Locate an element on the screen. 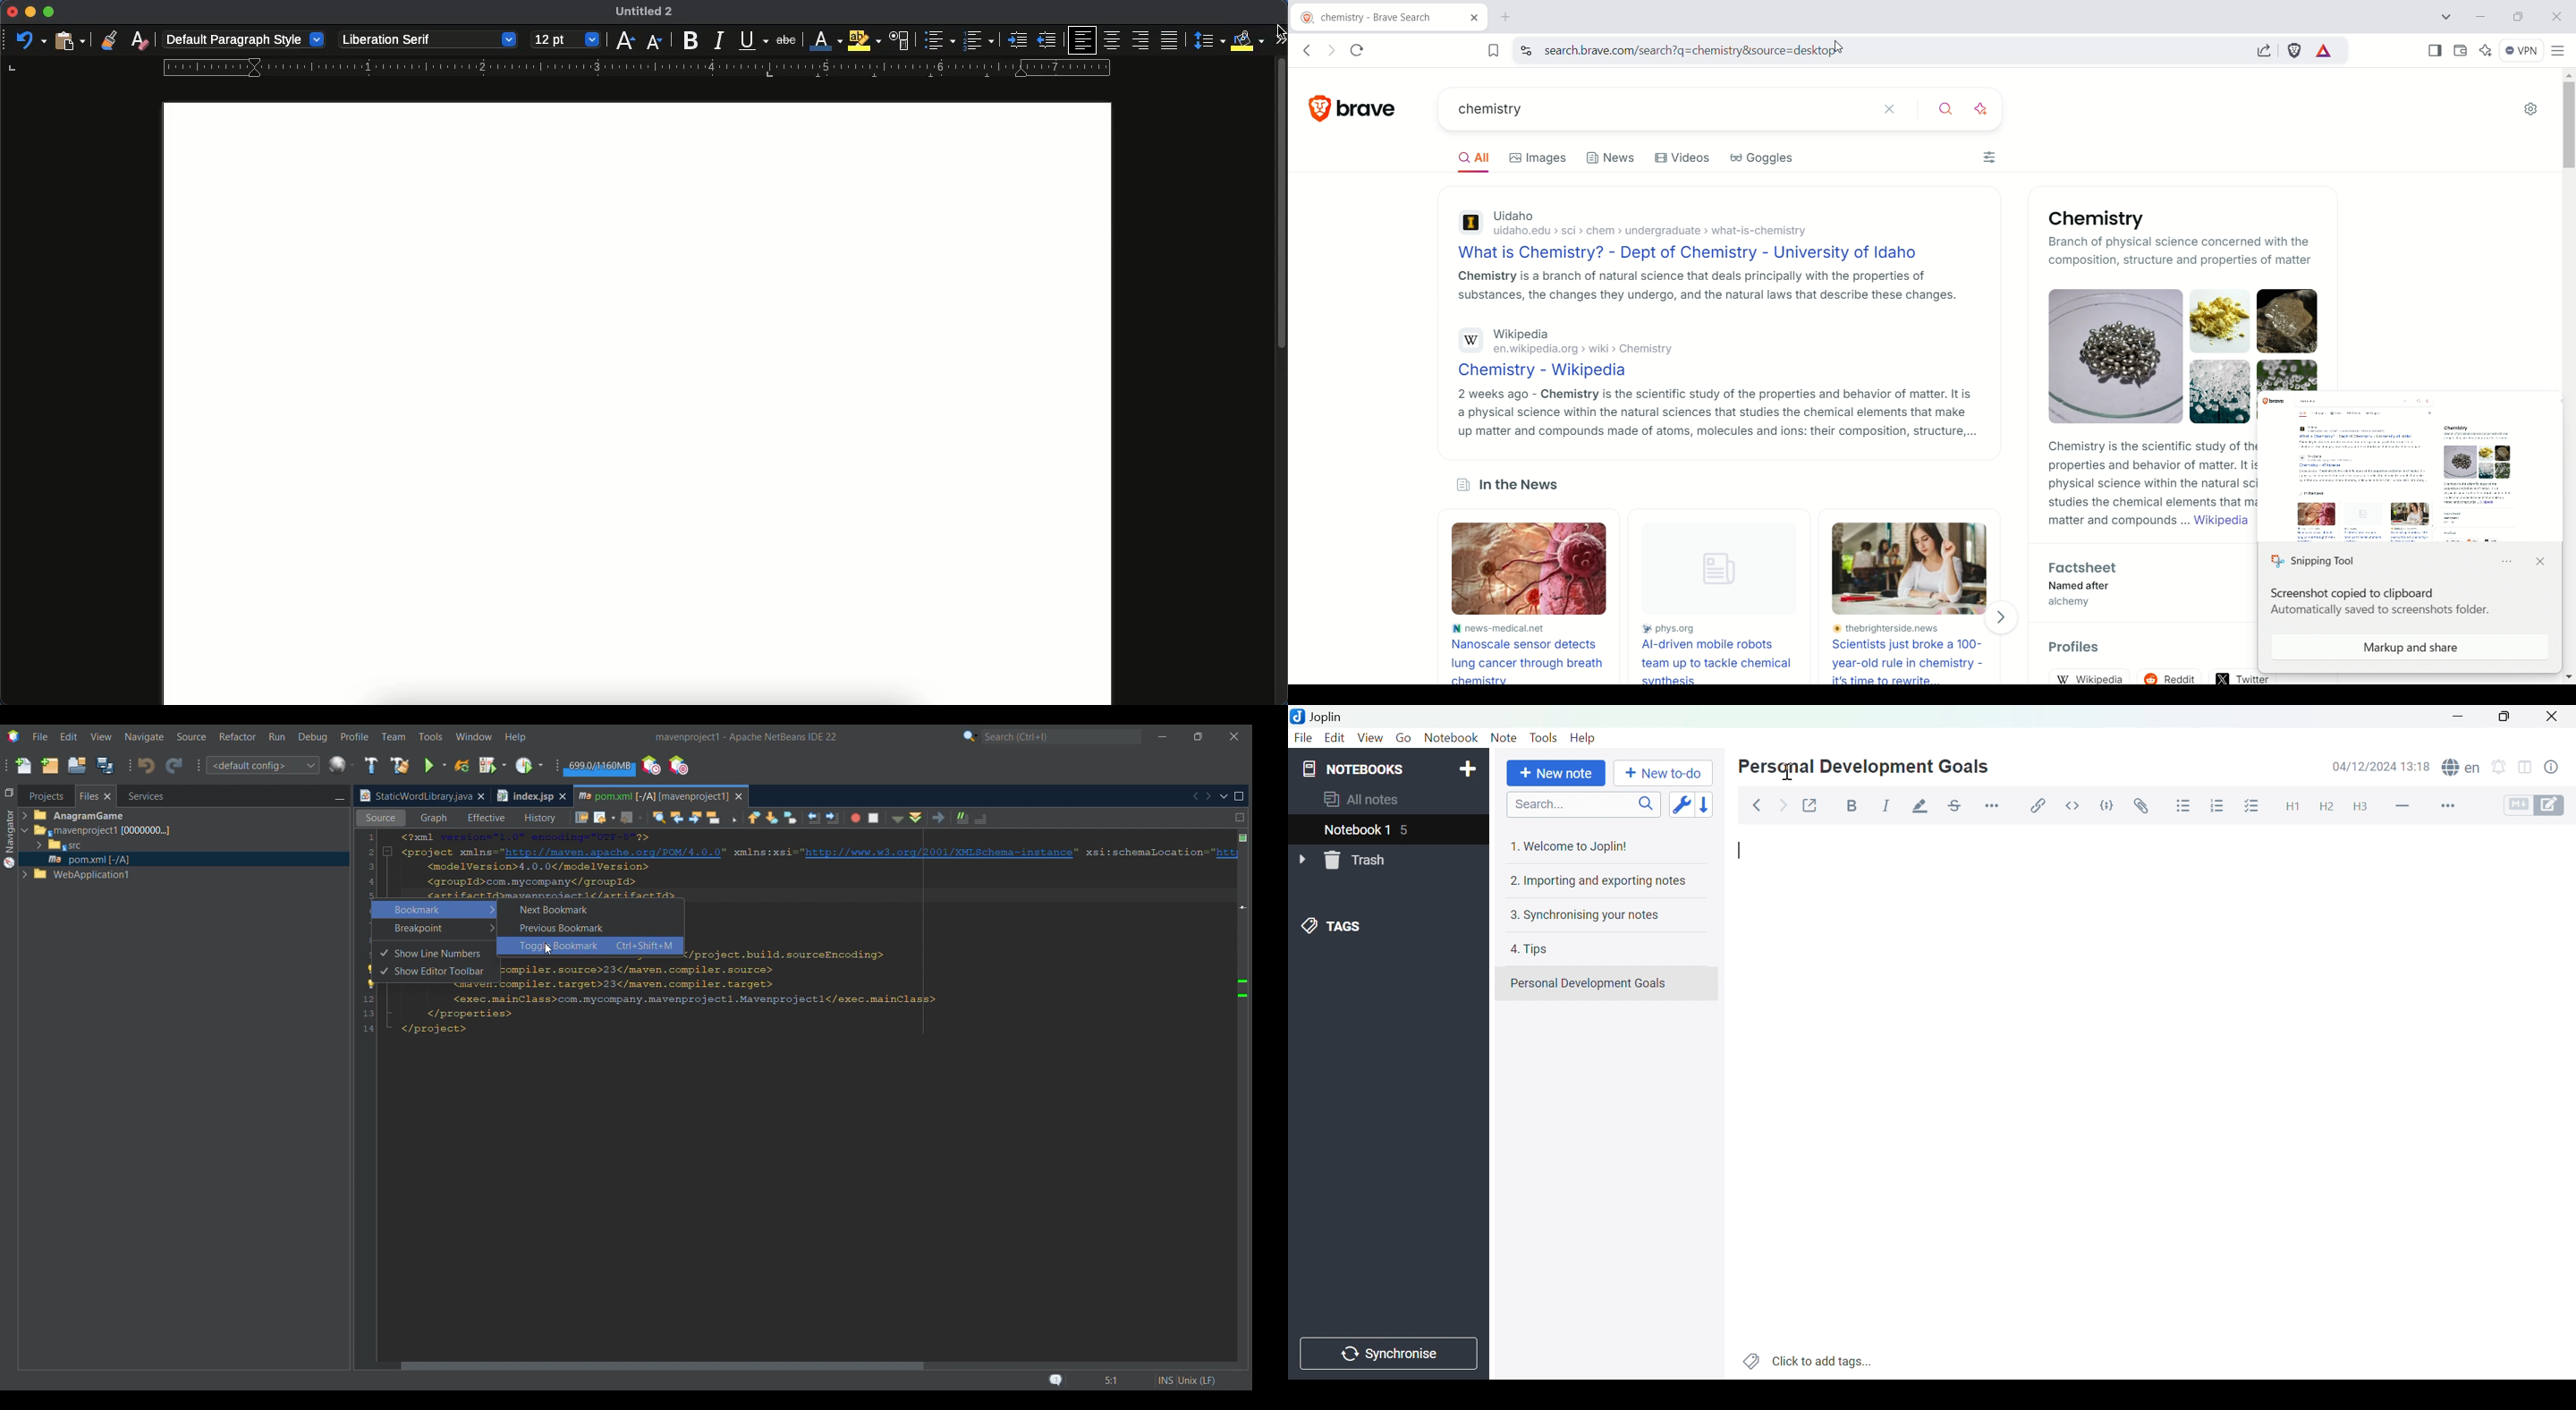 The width and height of the screenshot is (2576, 1428). default paragraph style is located at coordinates (244, 39).